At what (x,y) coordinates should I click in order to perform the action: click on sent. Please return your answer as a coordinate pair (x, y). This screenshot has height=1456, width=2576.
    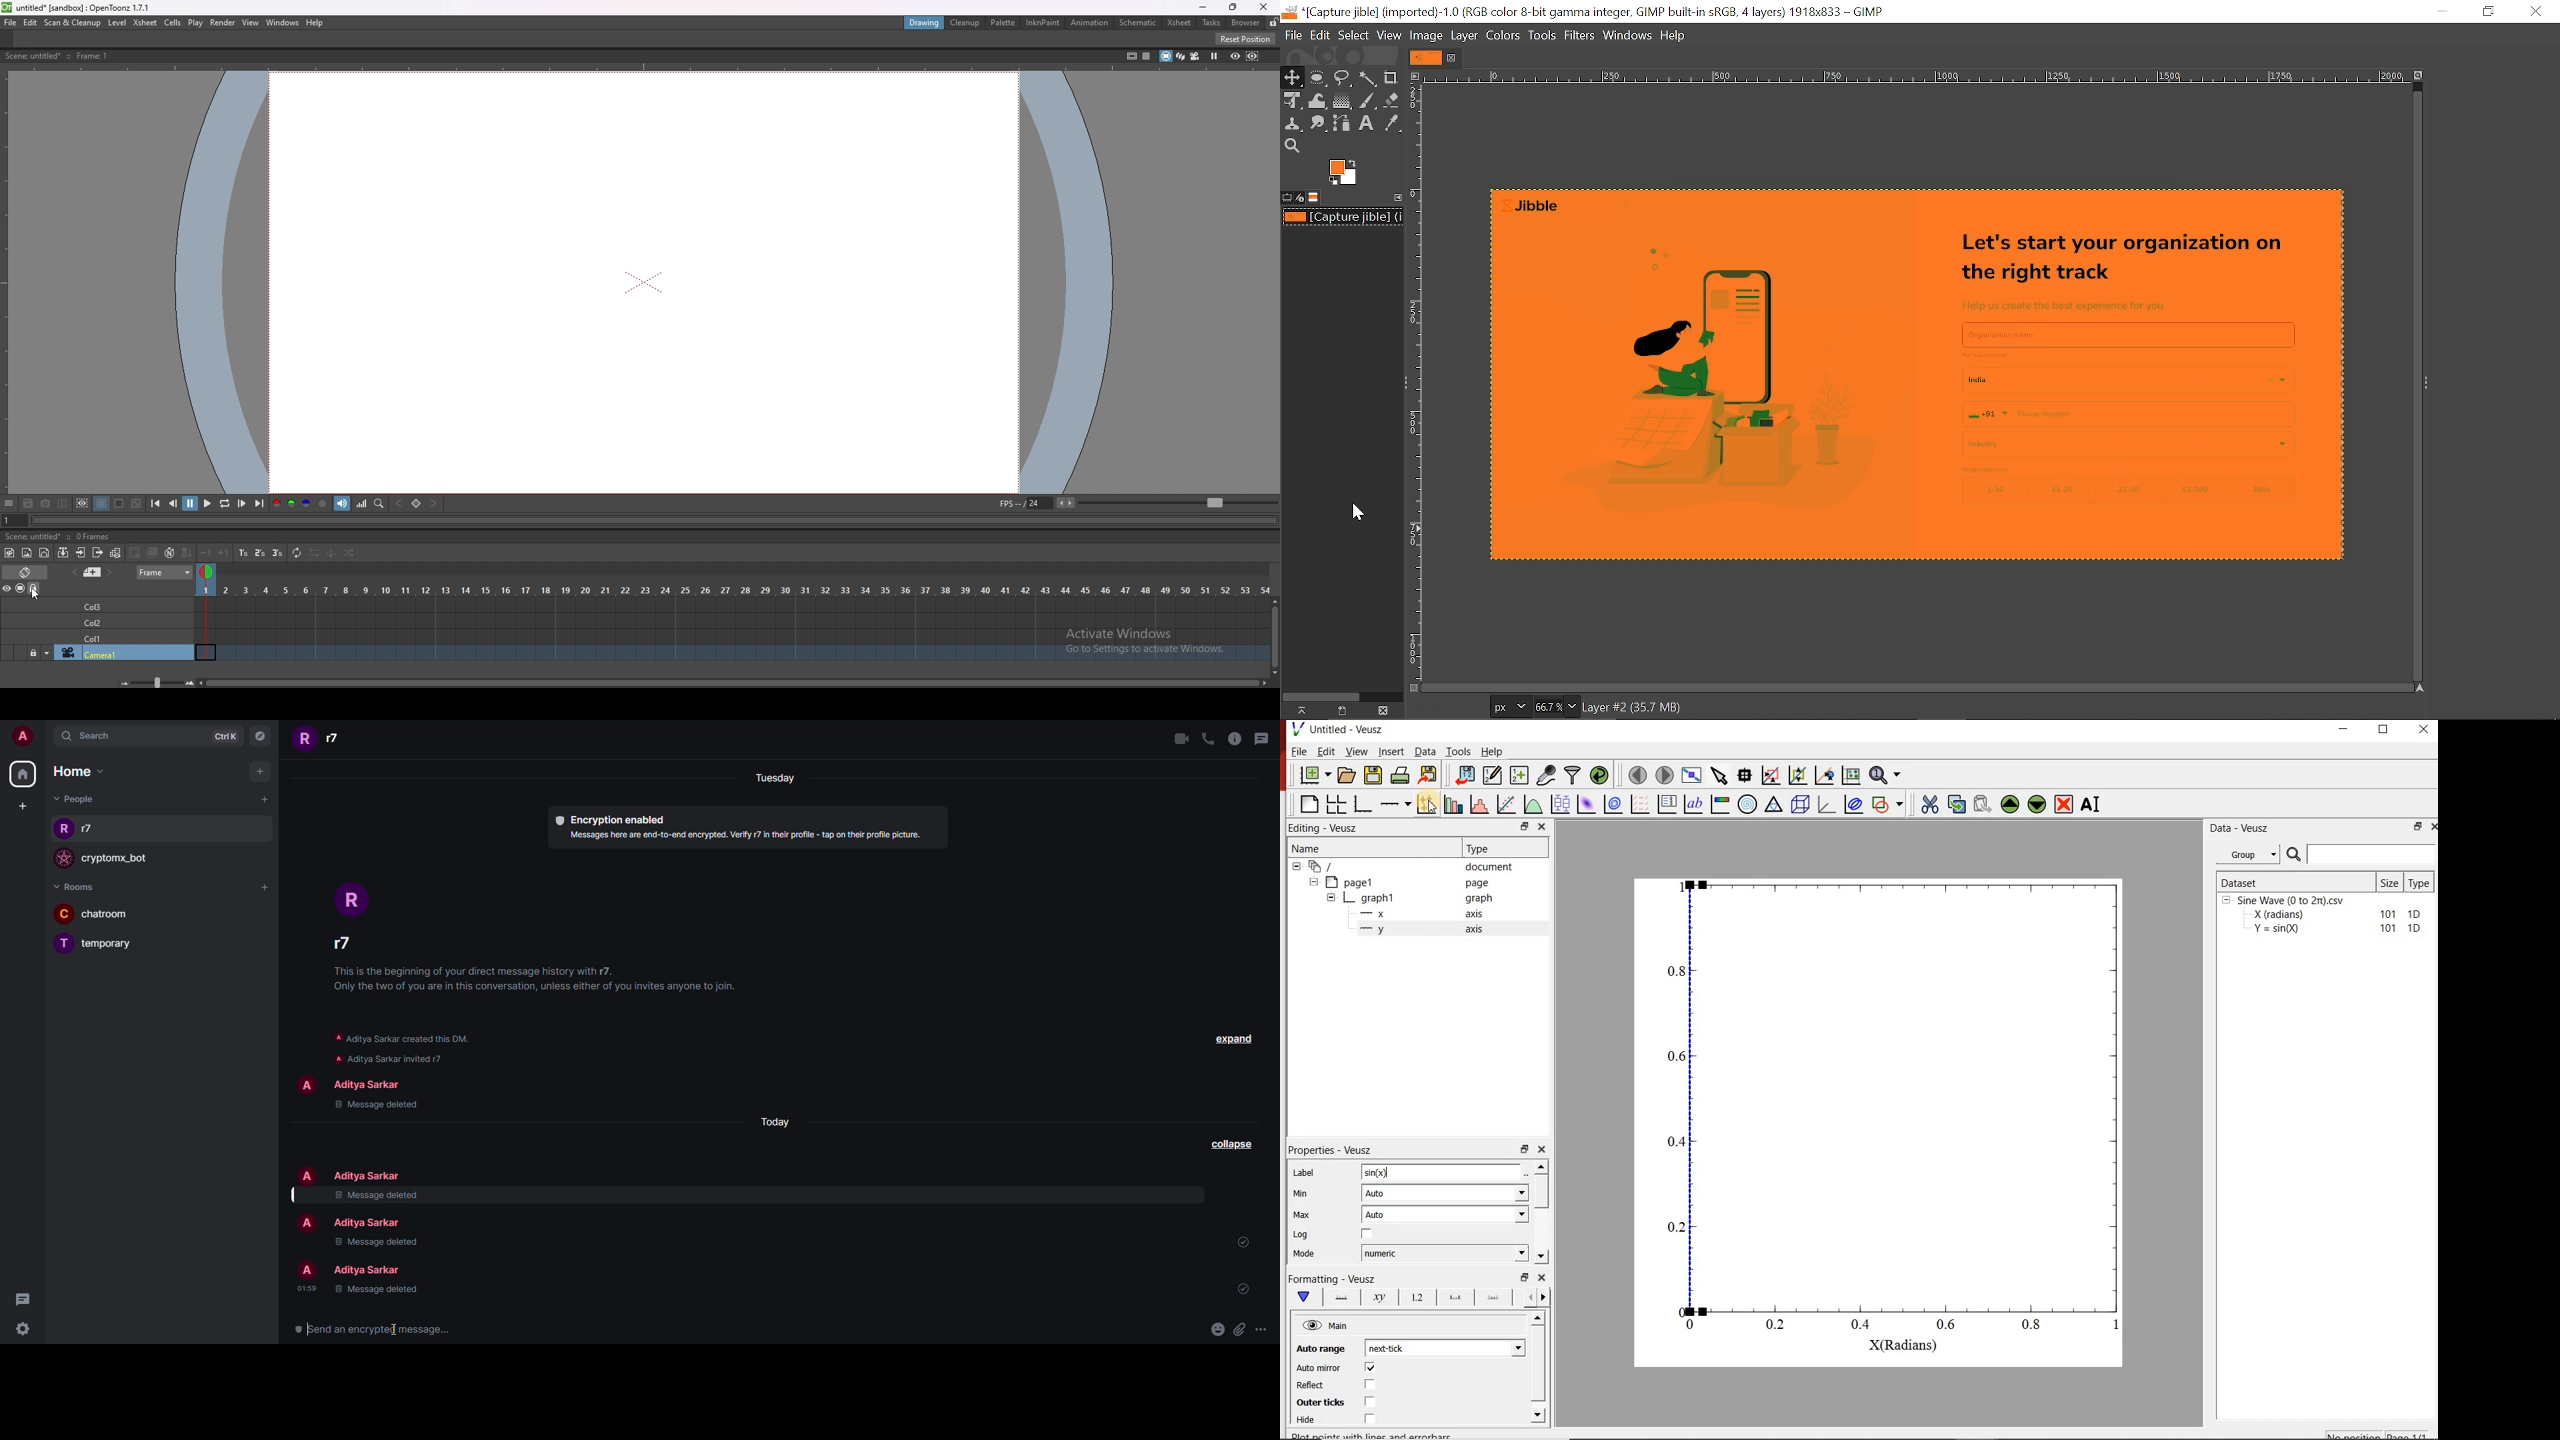
    Looking at the image, I should click on (1243, 1242).